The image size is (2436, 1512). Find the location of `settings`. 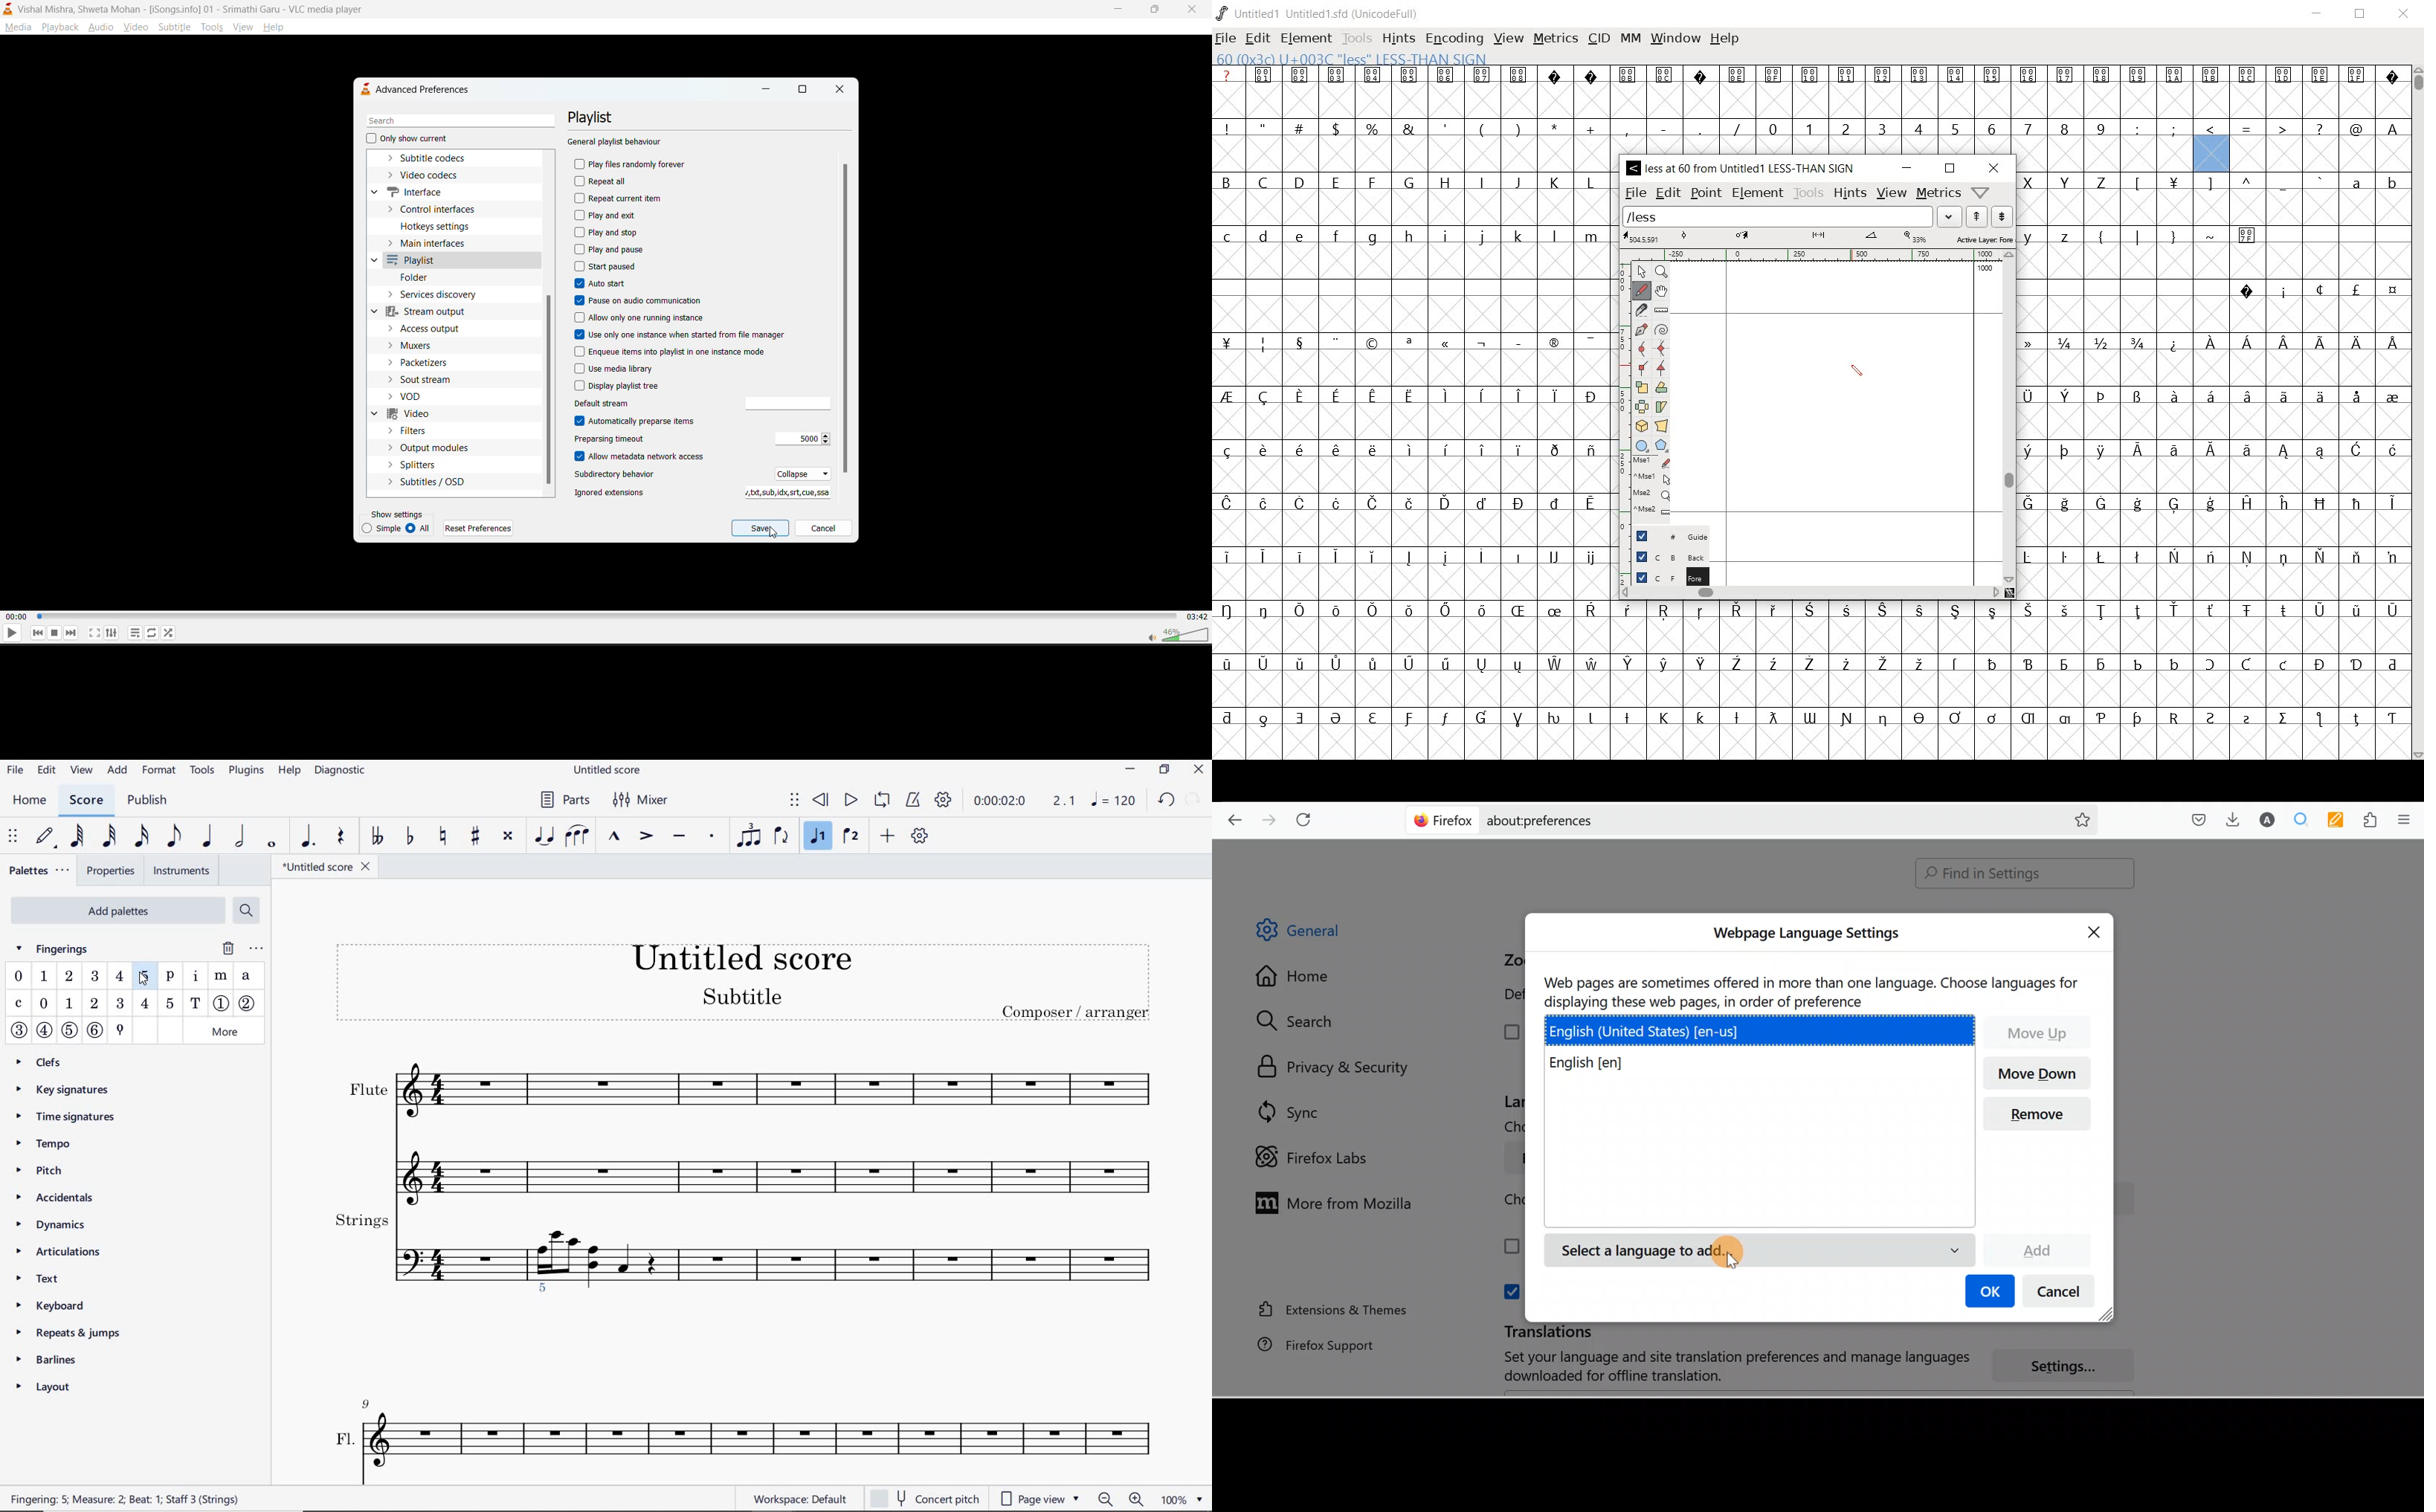

settings is located at coordinates (110, 634).